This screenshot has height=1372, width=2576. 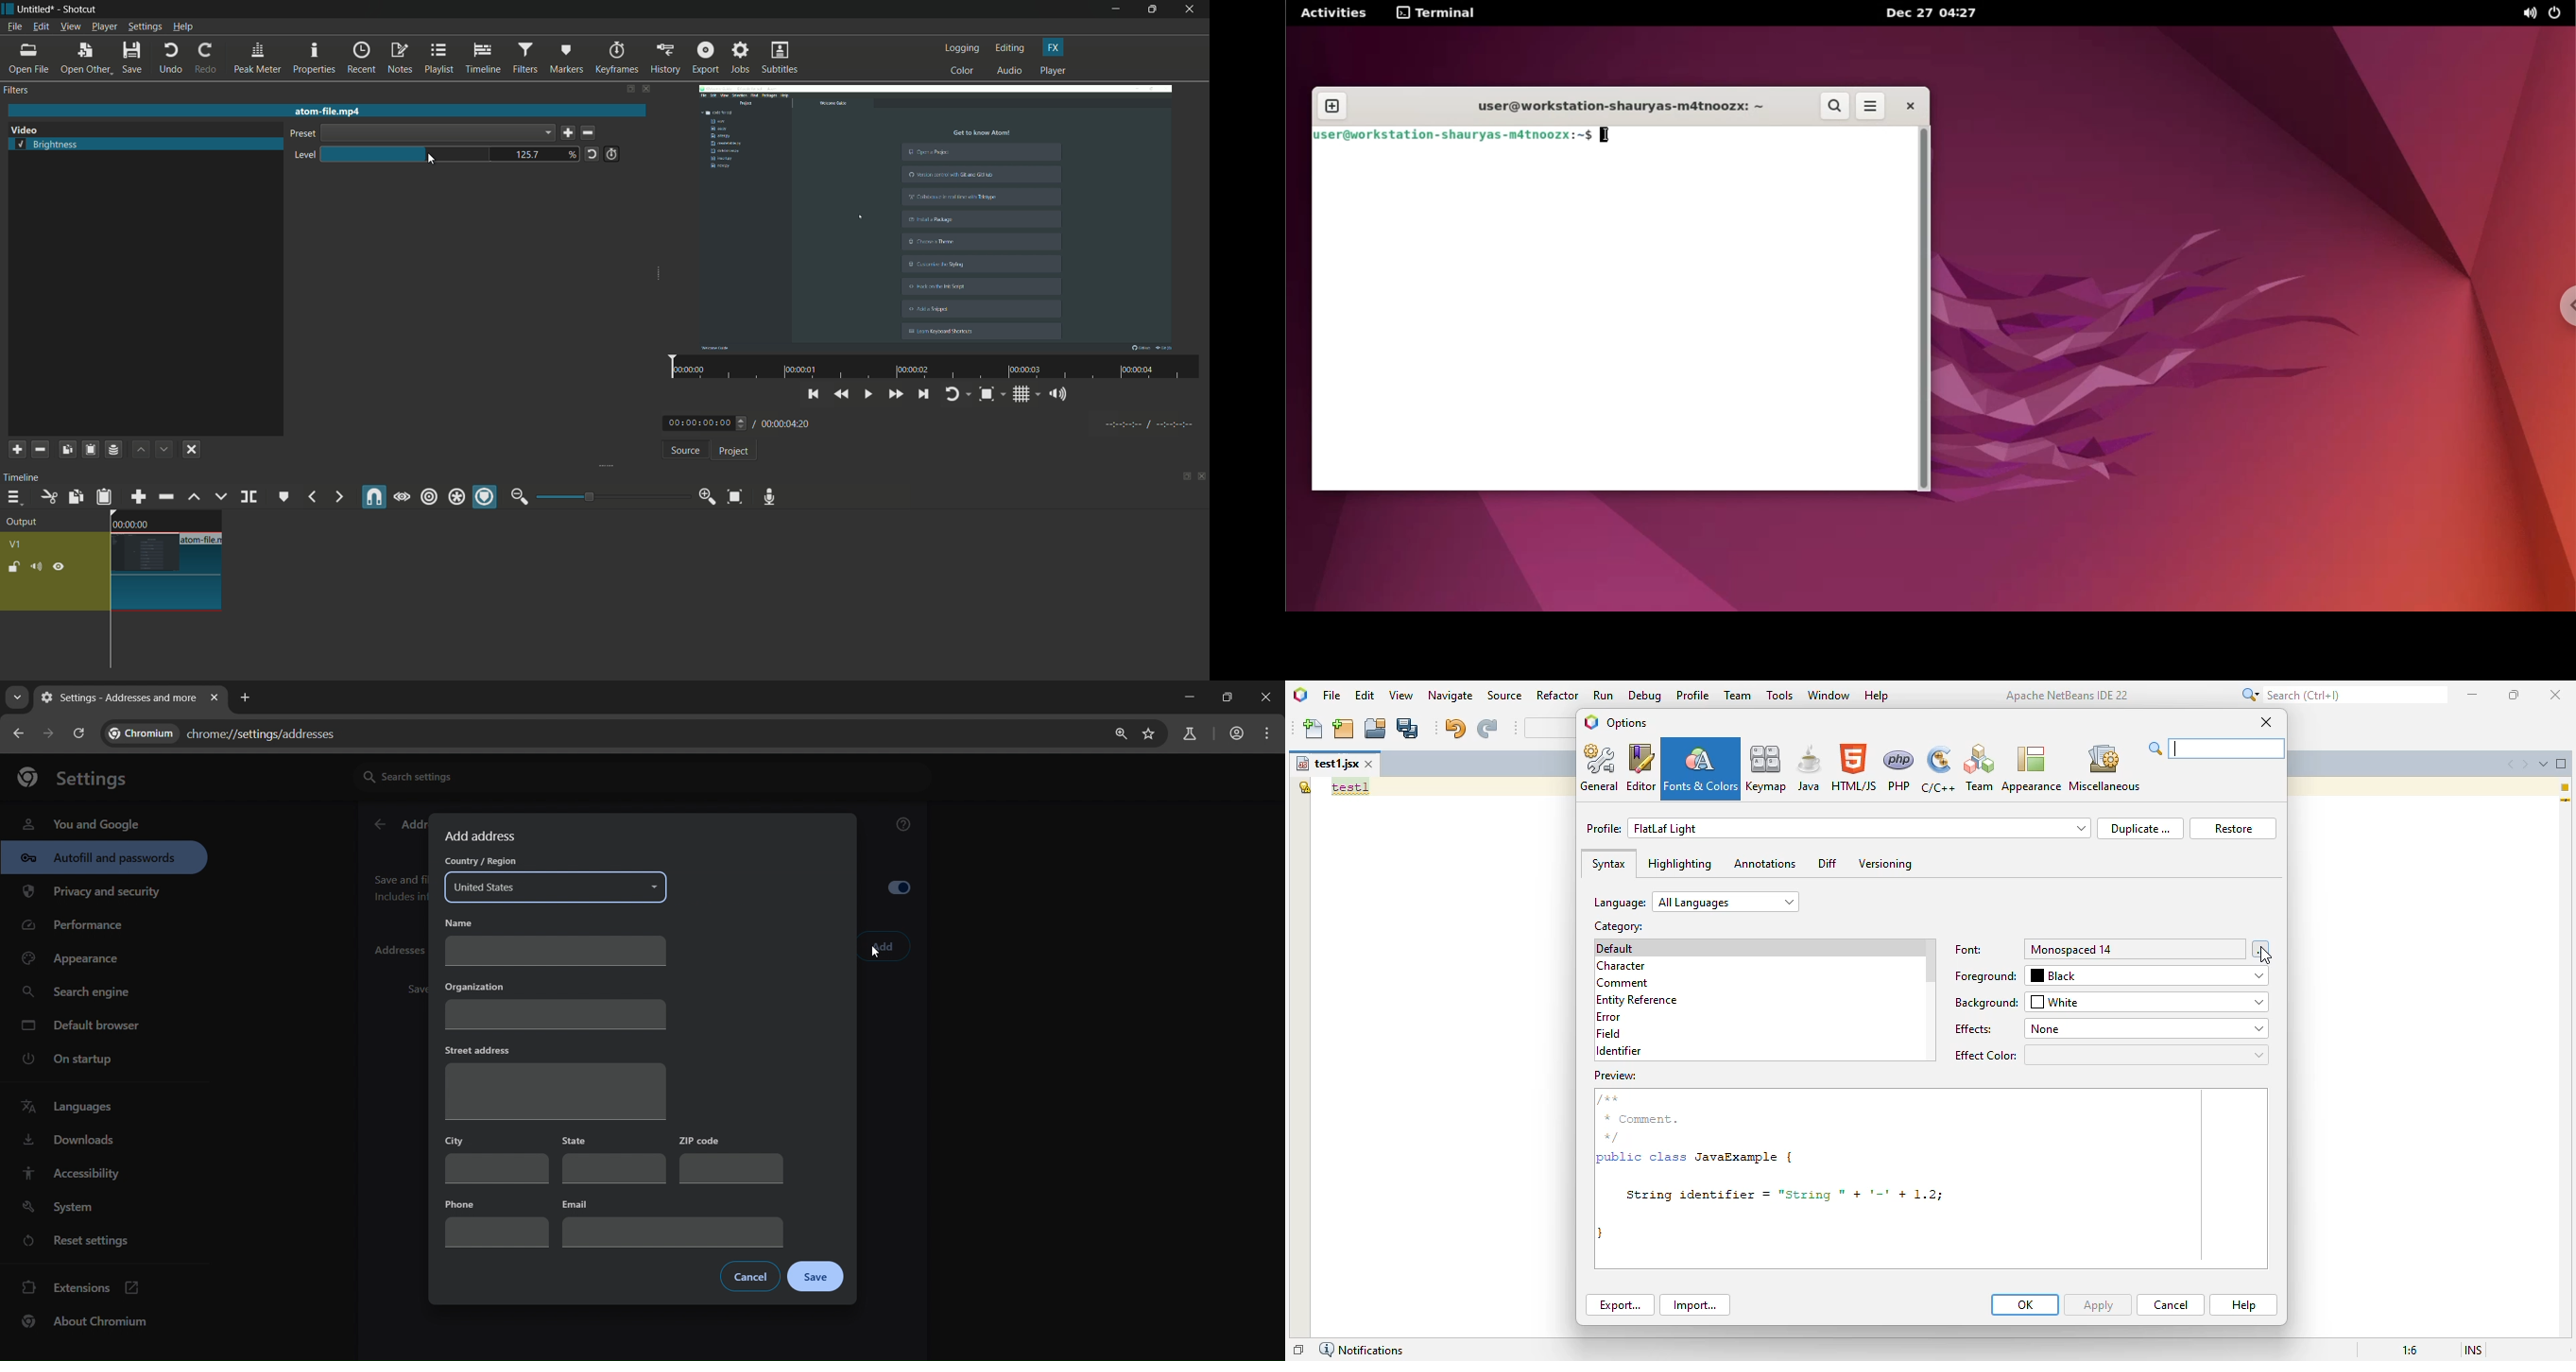 I want to click on subtitles, so click(x=781, y=59).